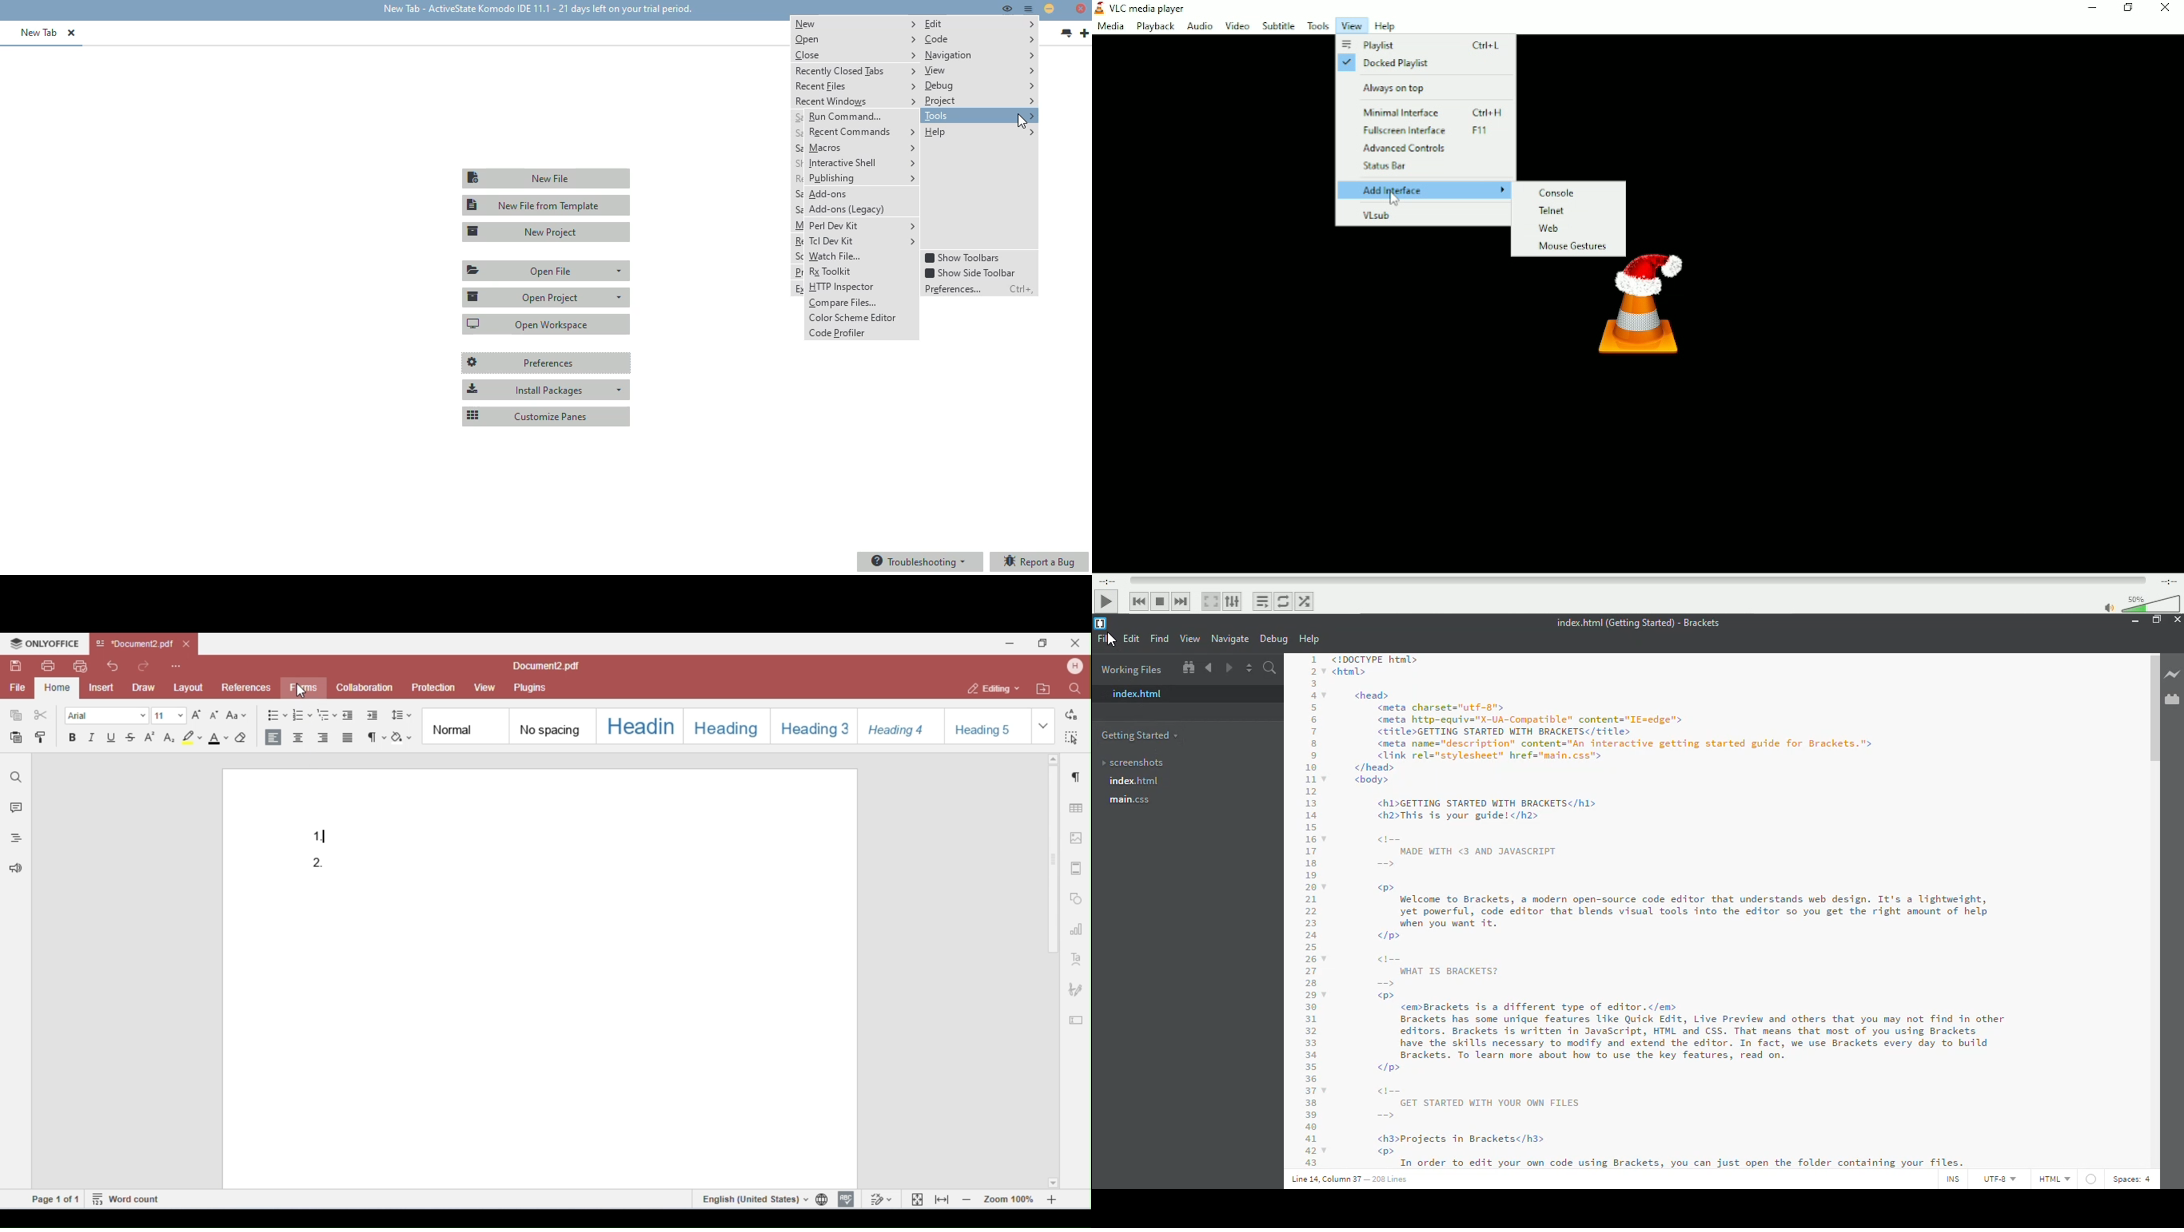 This screenshot has height=1232, width=2184. Describe the element at coordinates (2142, 603) in the screenshot. I see `Volume` at that location.